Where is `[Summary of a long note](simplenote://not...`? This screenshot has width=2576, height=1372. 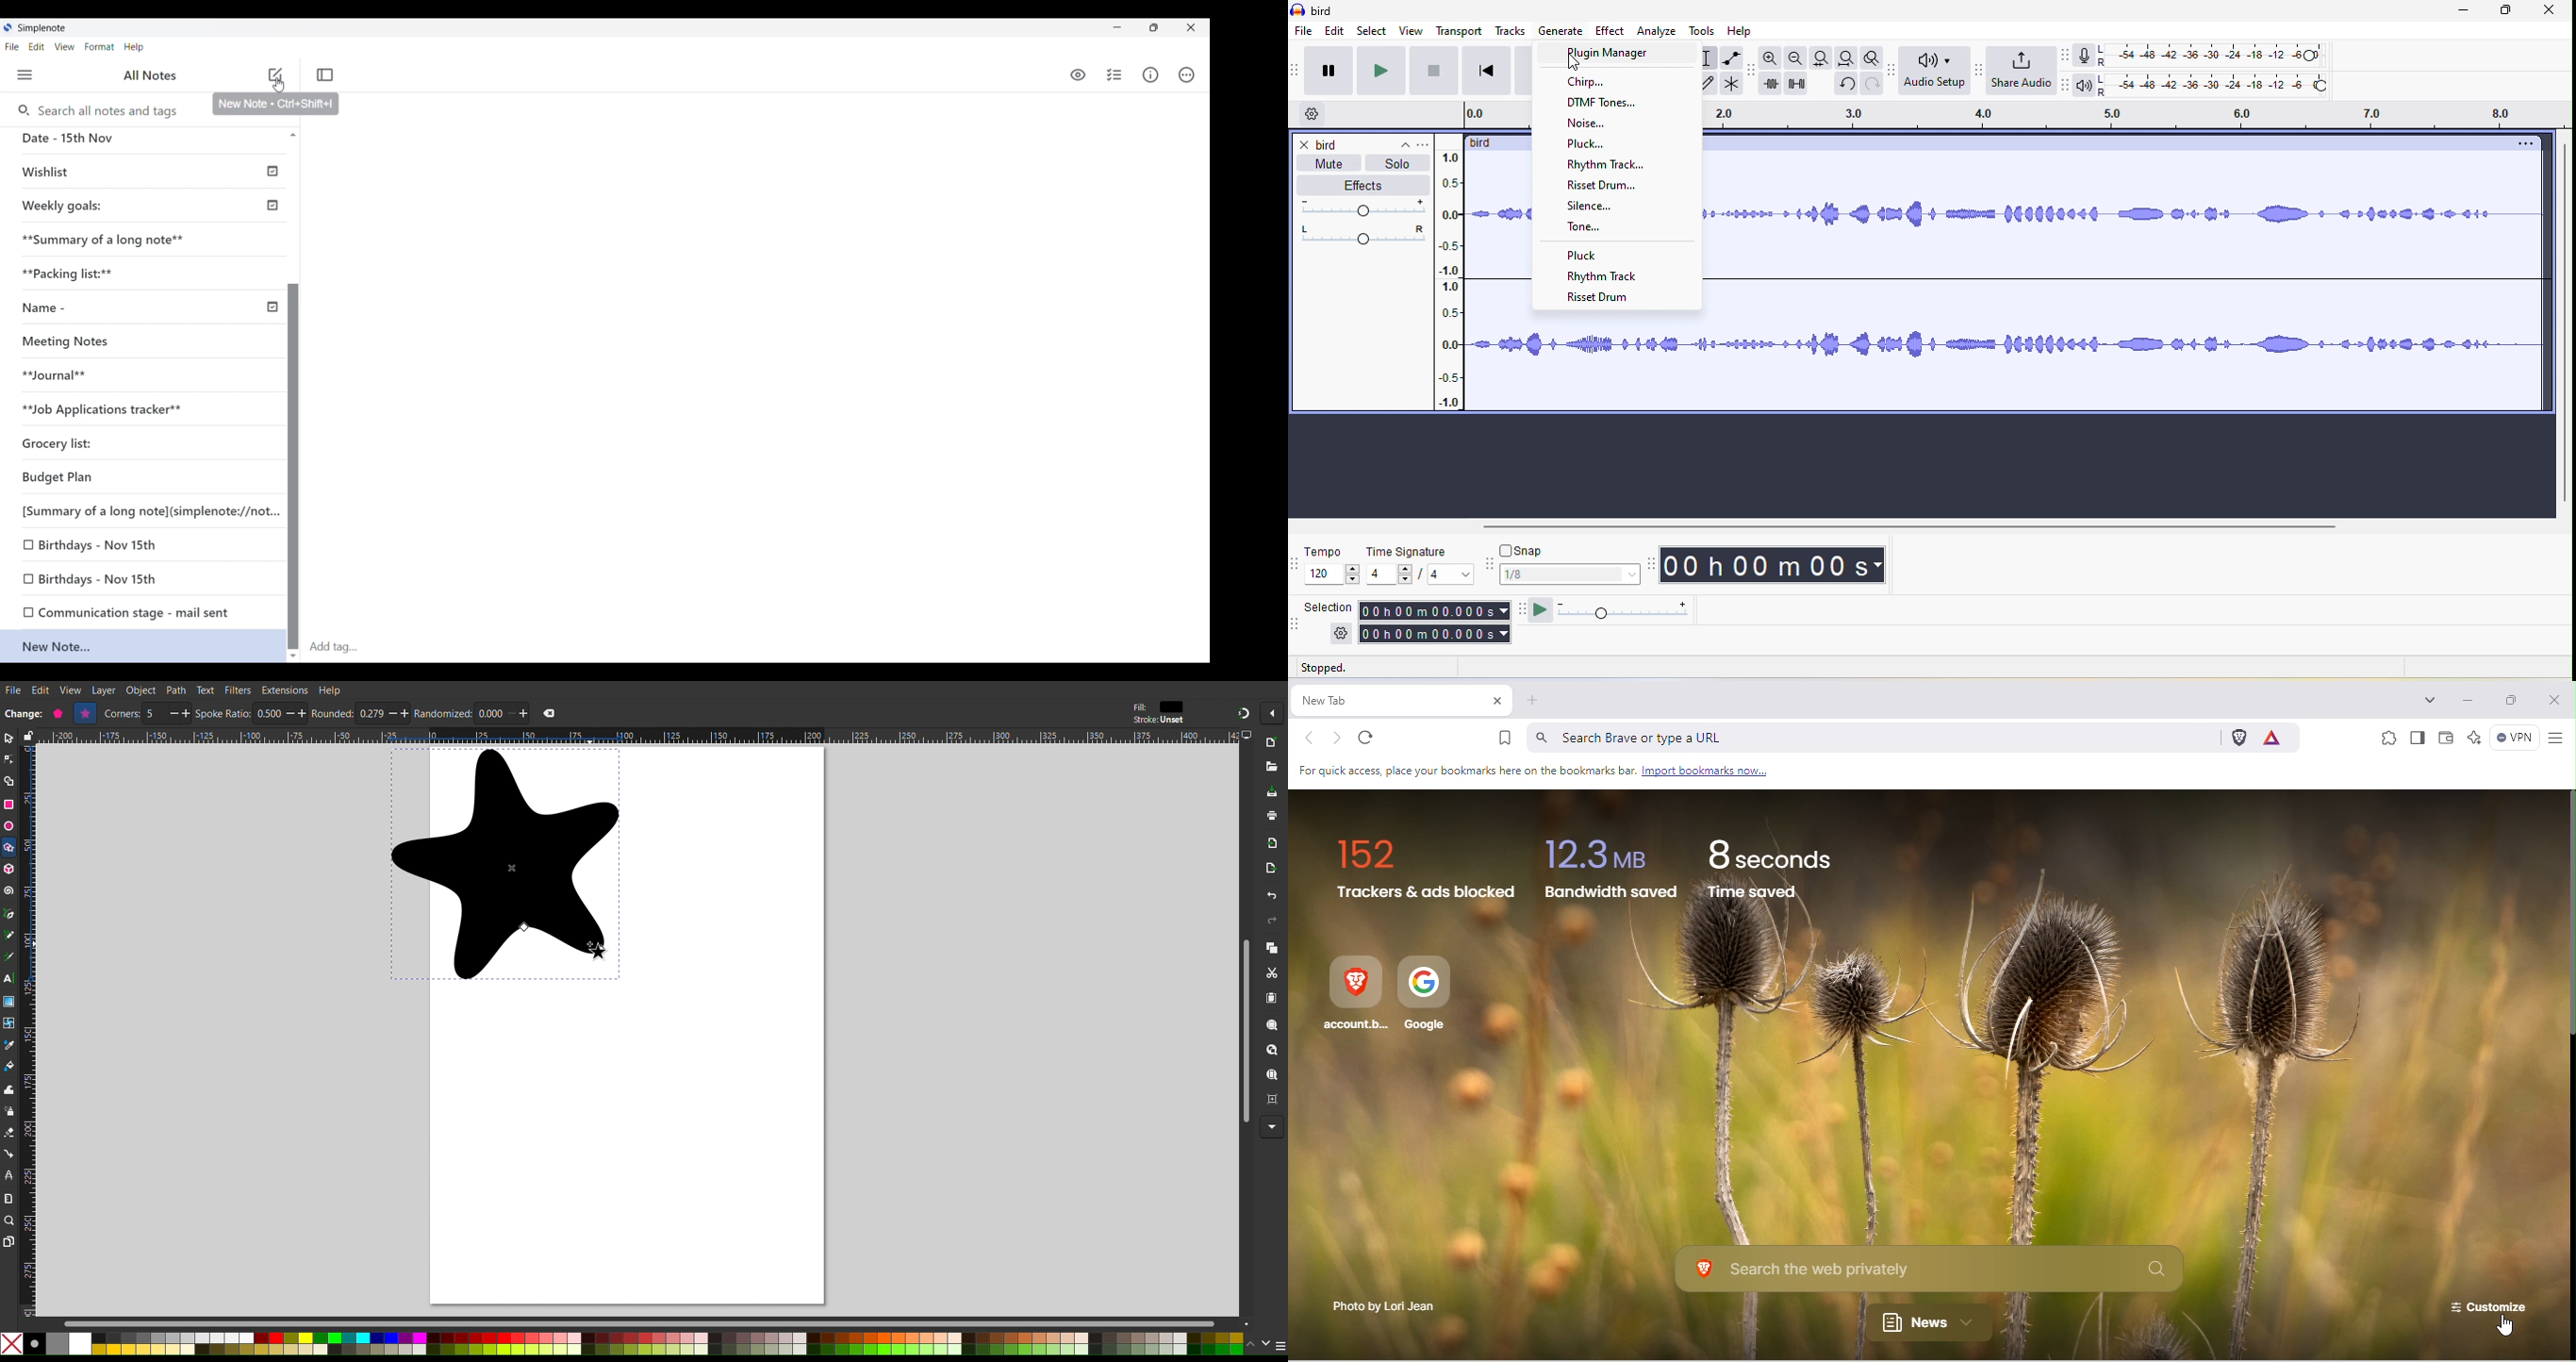
[Summary of a long note](simplenote://not... is located at coordinates (148, 511).